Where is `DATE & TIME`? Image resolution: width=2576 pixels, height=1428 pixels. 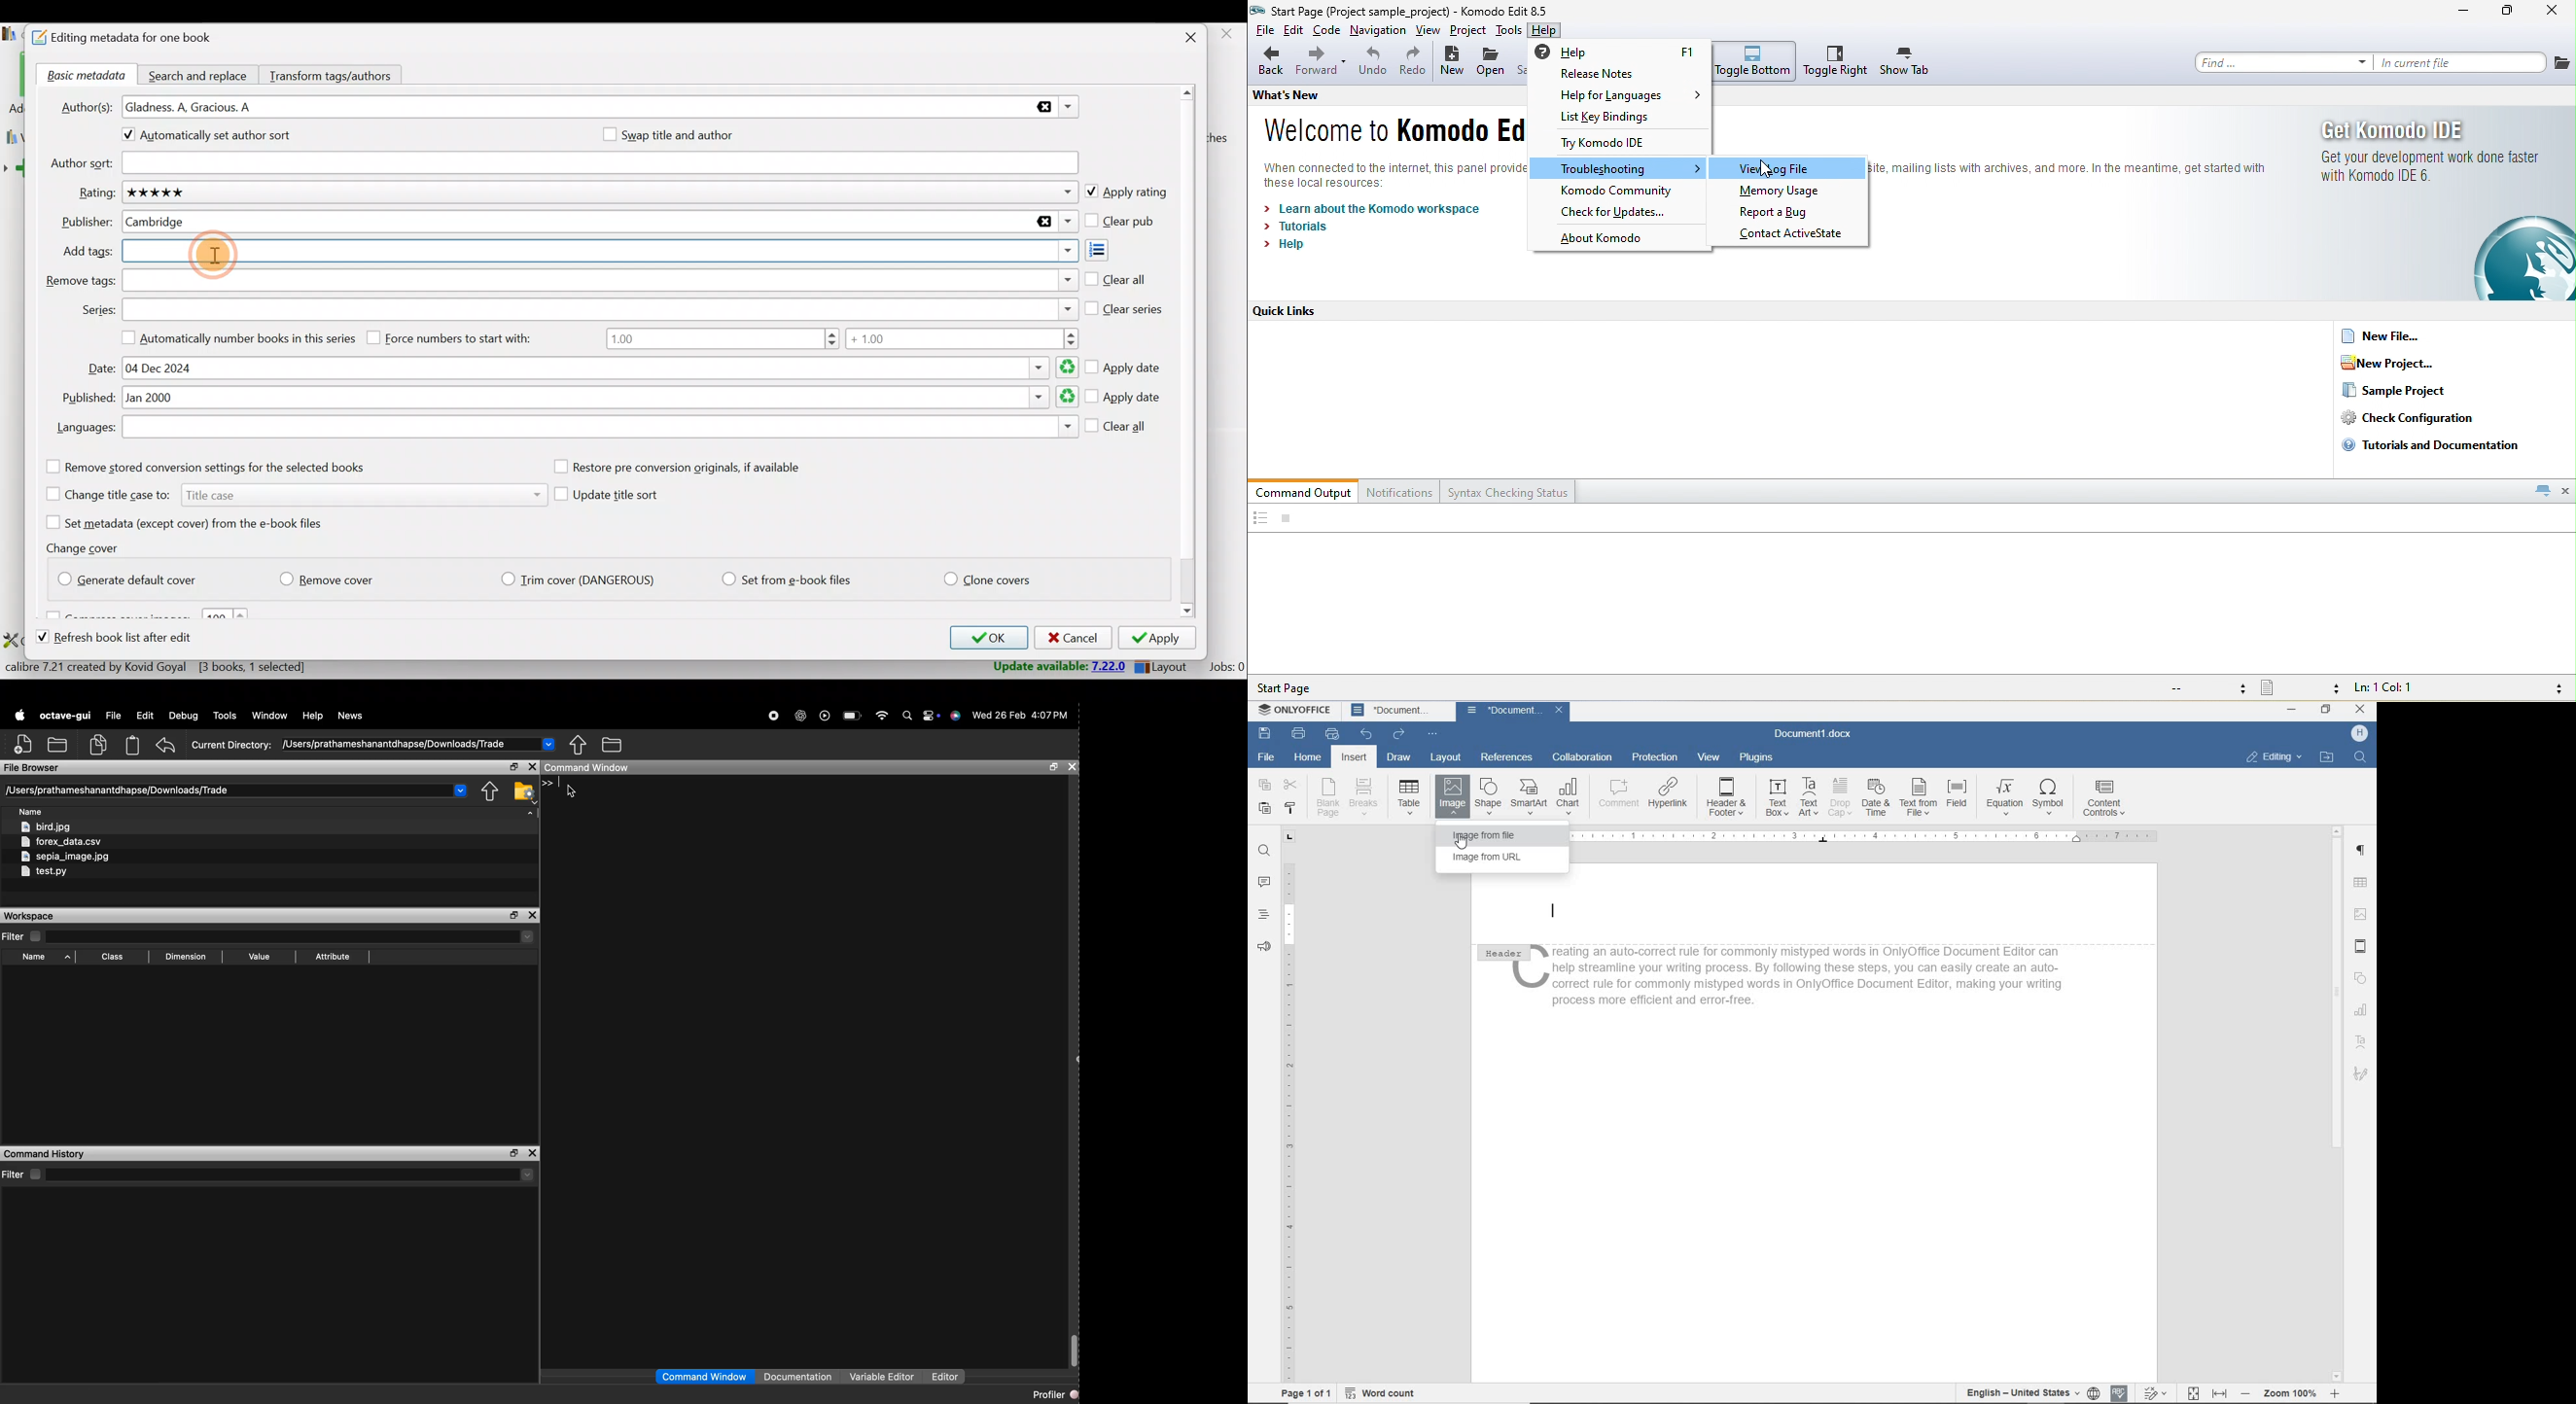
DATE & TIME is located at coordinates (1878, 800).